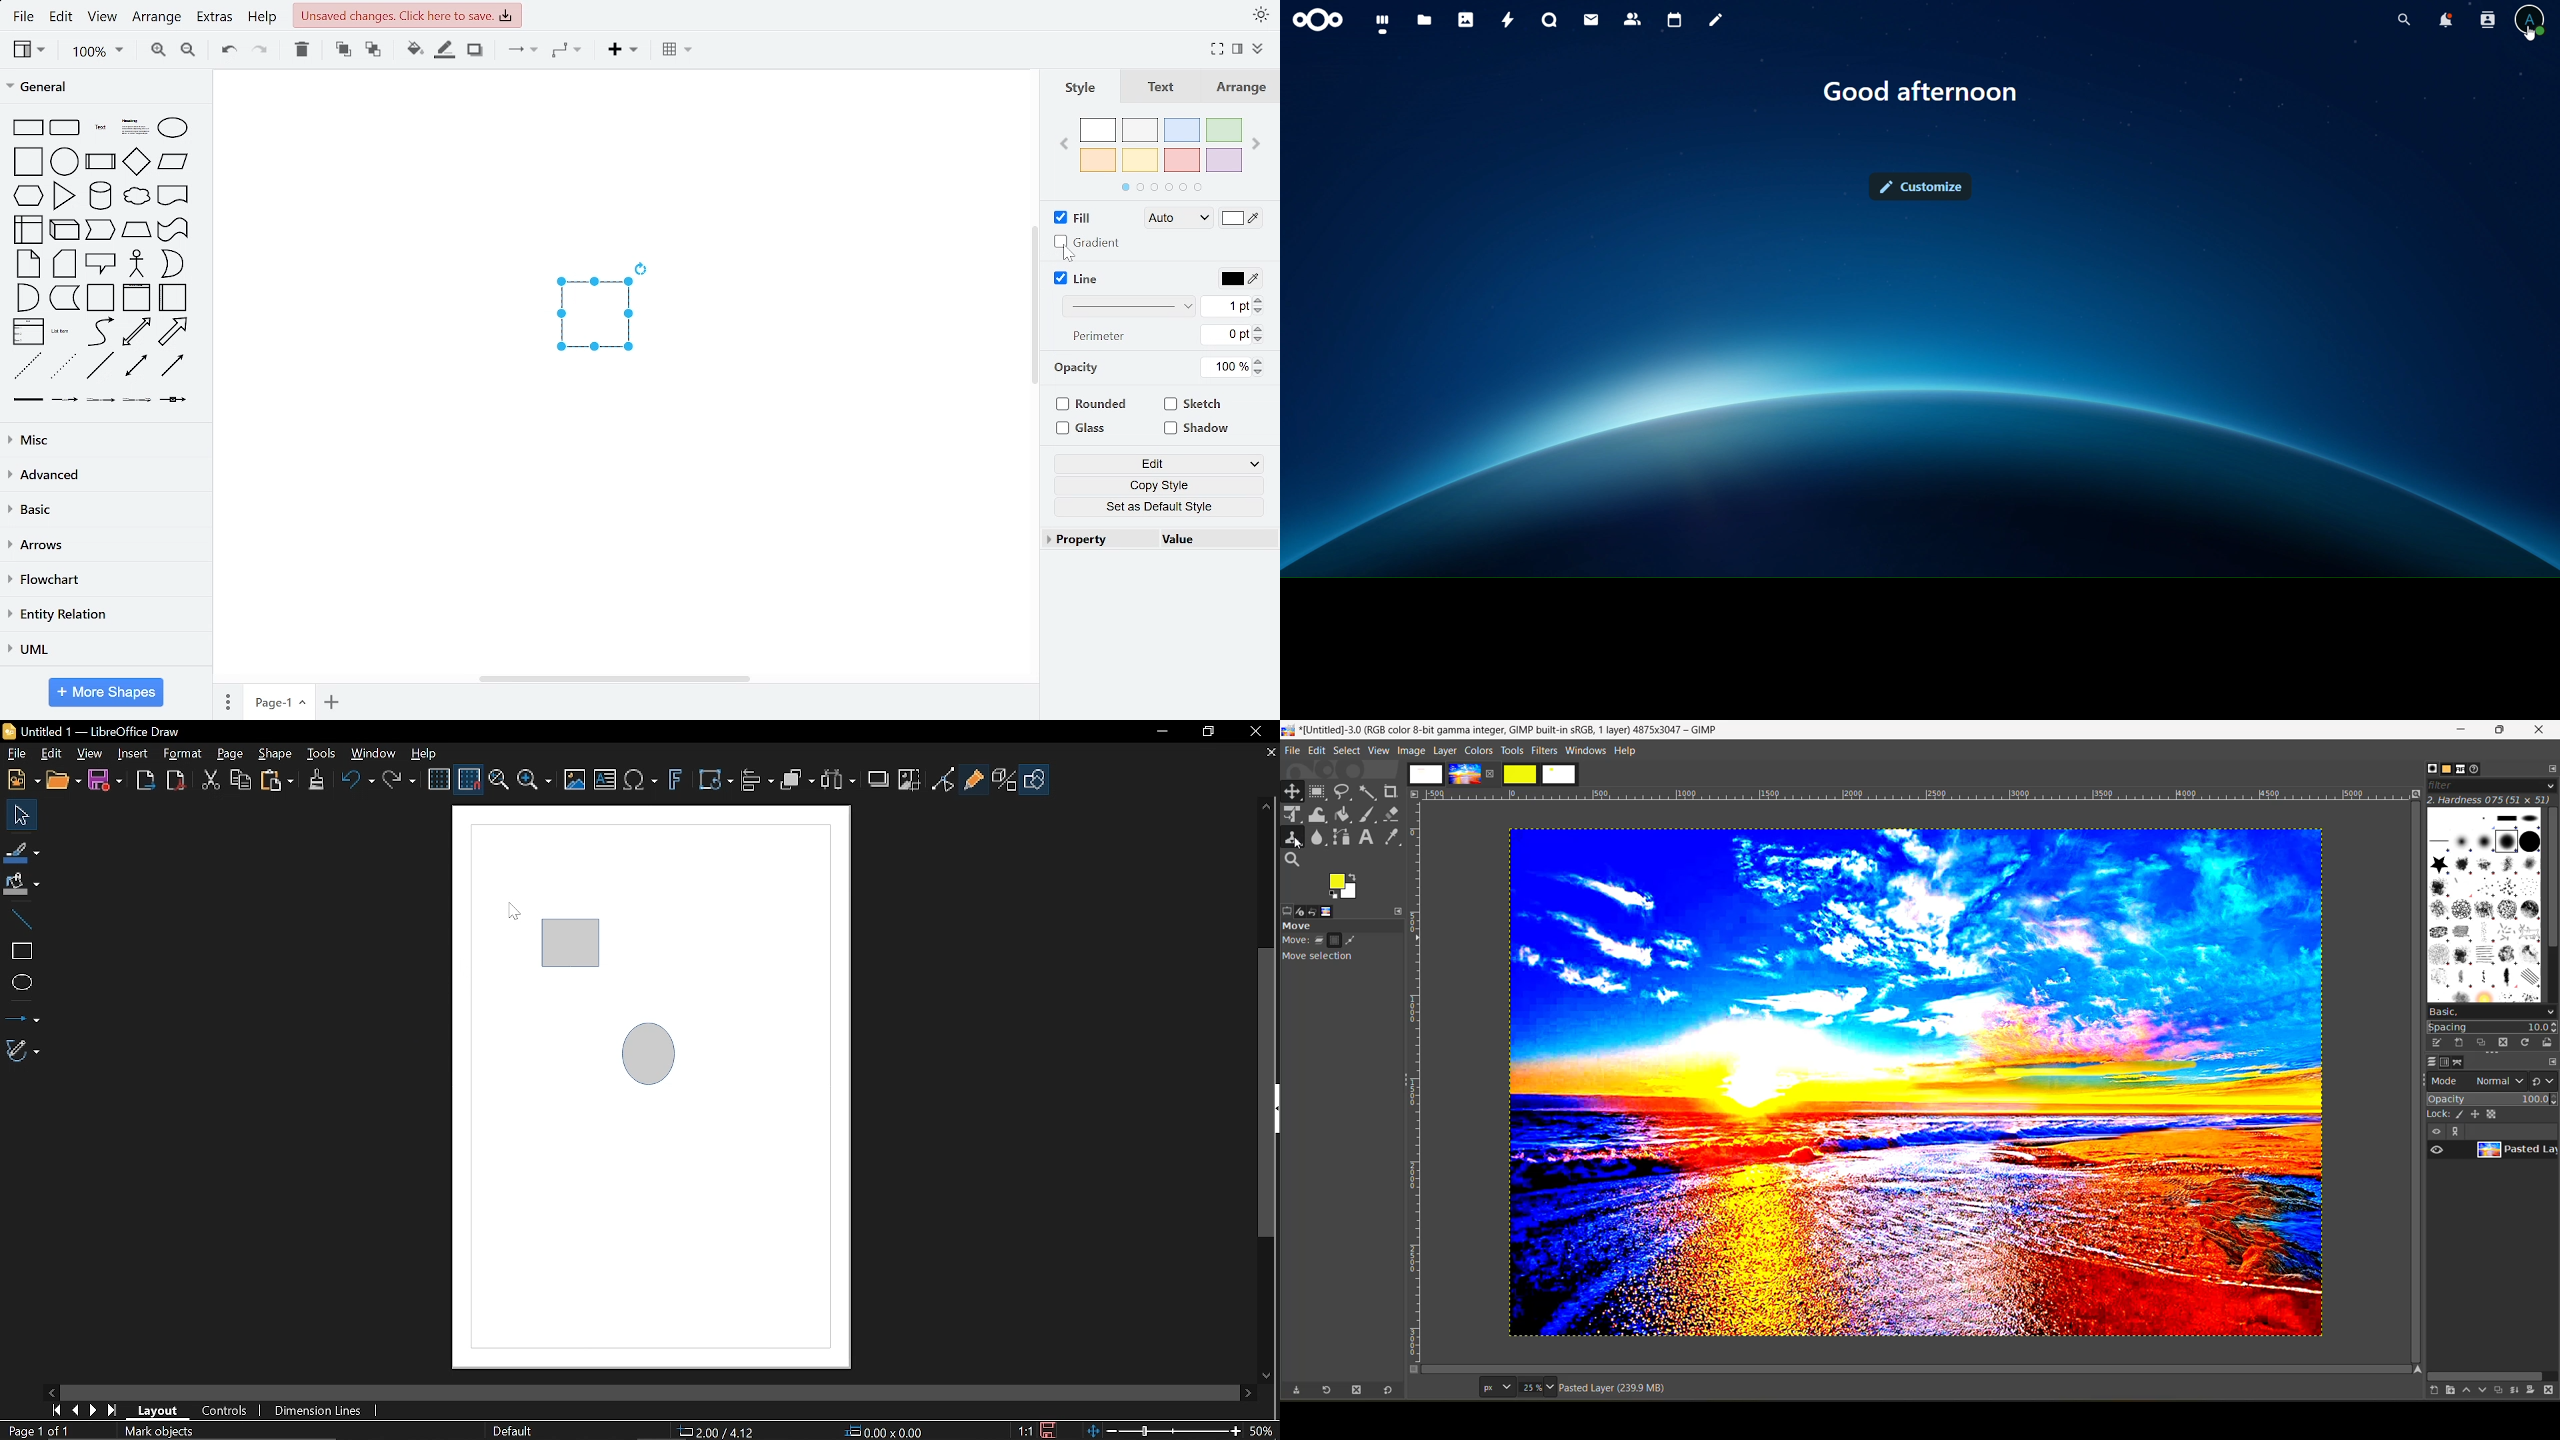  What do you see at coordinates (410, 16) in the screenshot?
I see `unsaved changes. Click here to save` at bounding box center [410, 16].